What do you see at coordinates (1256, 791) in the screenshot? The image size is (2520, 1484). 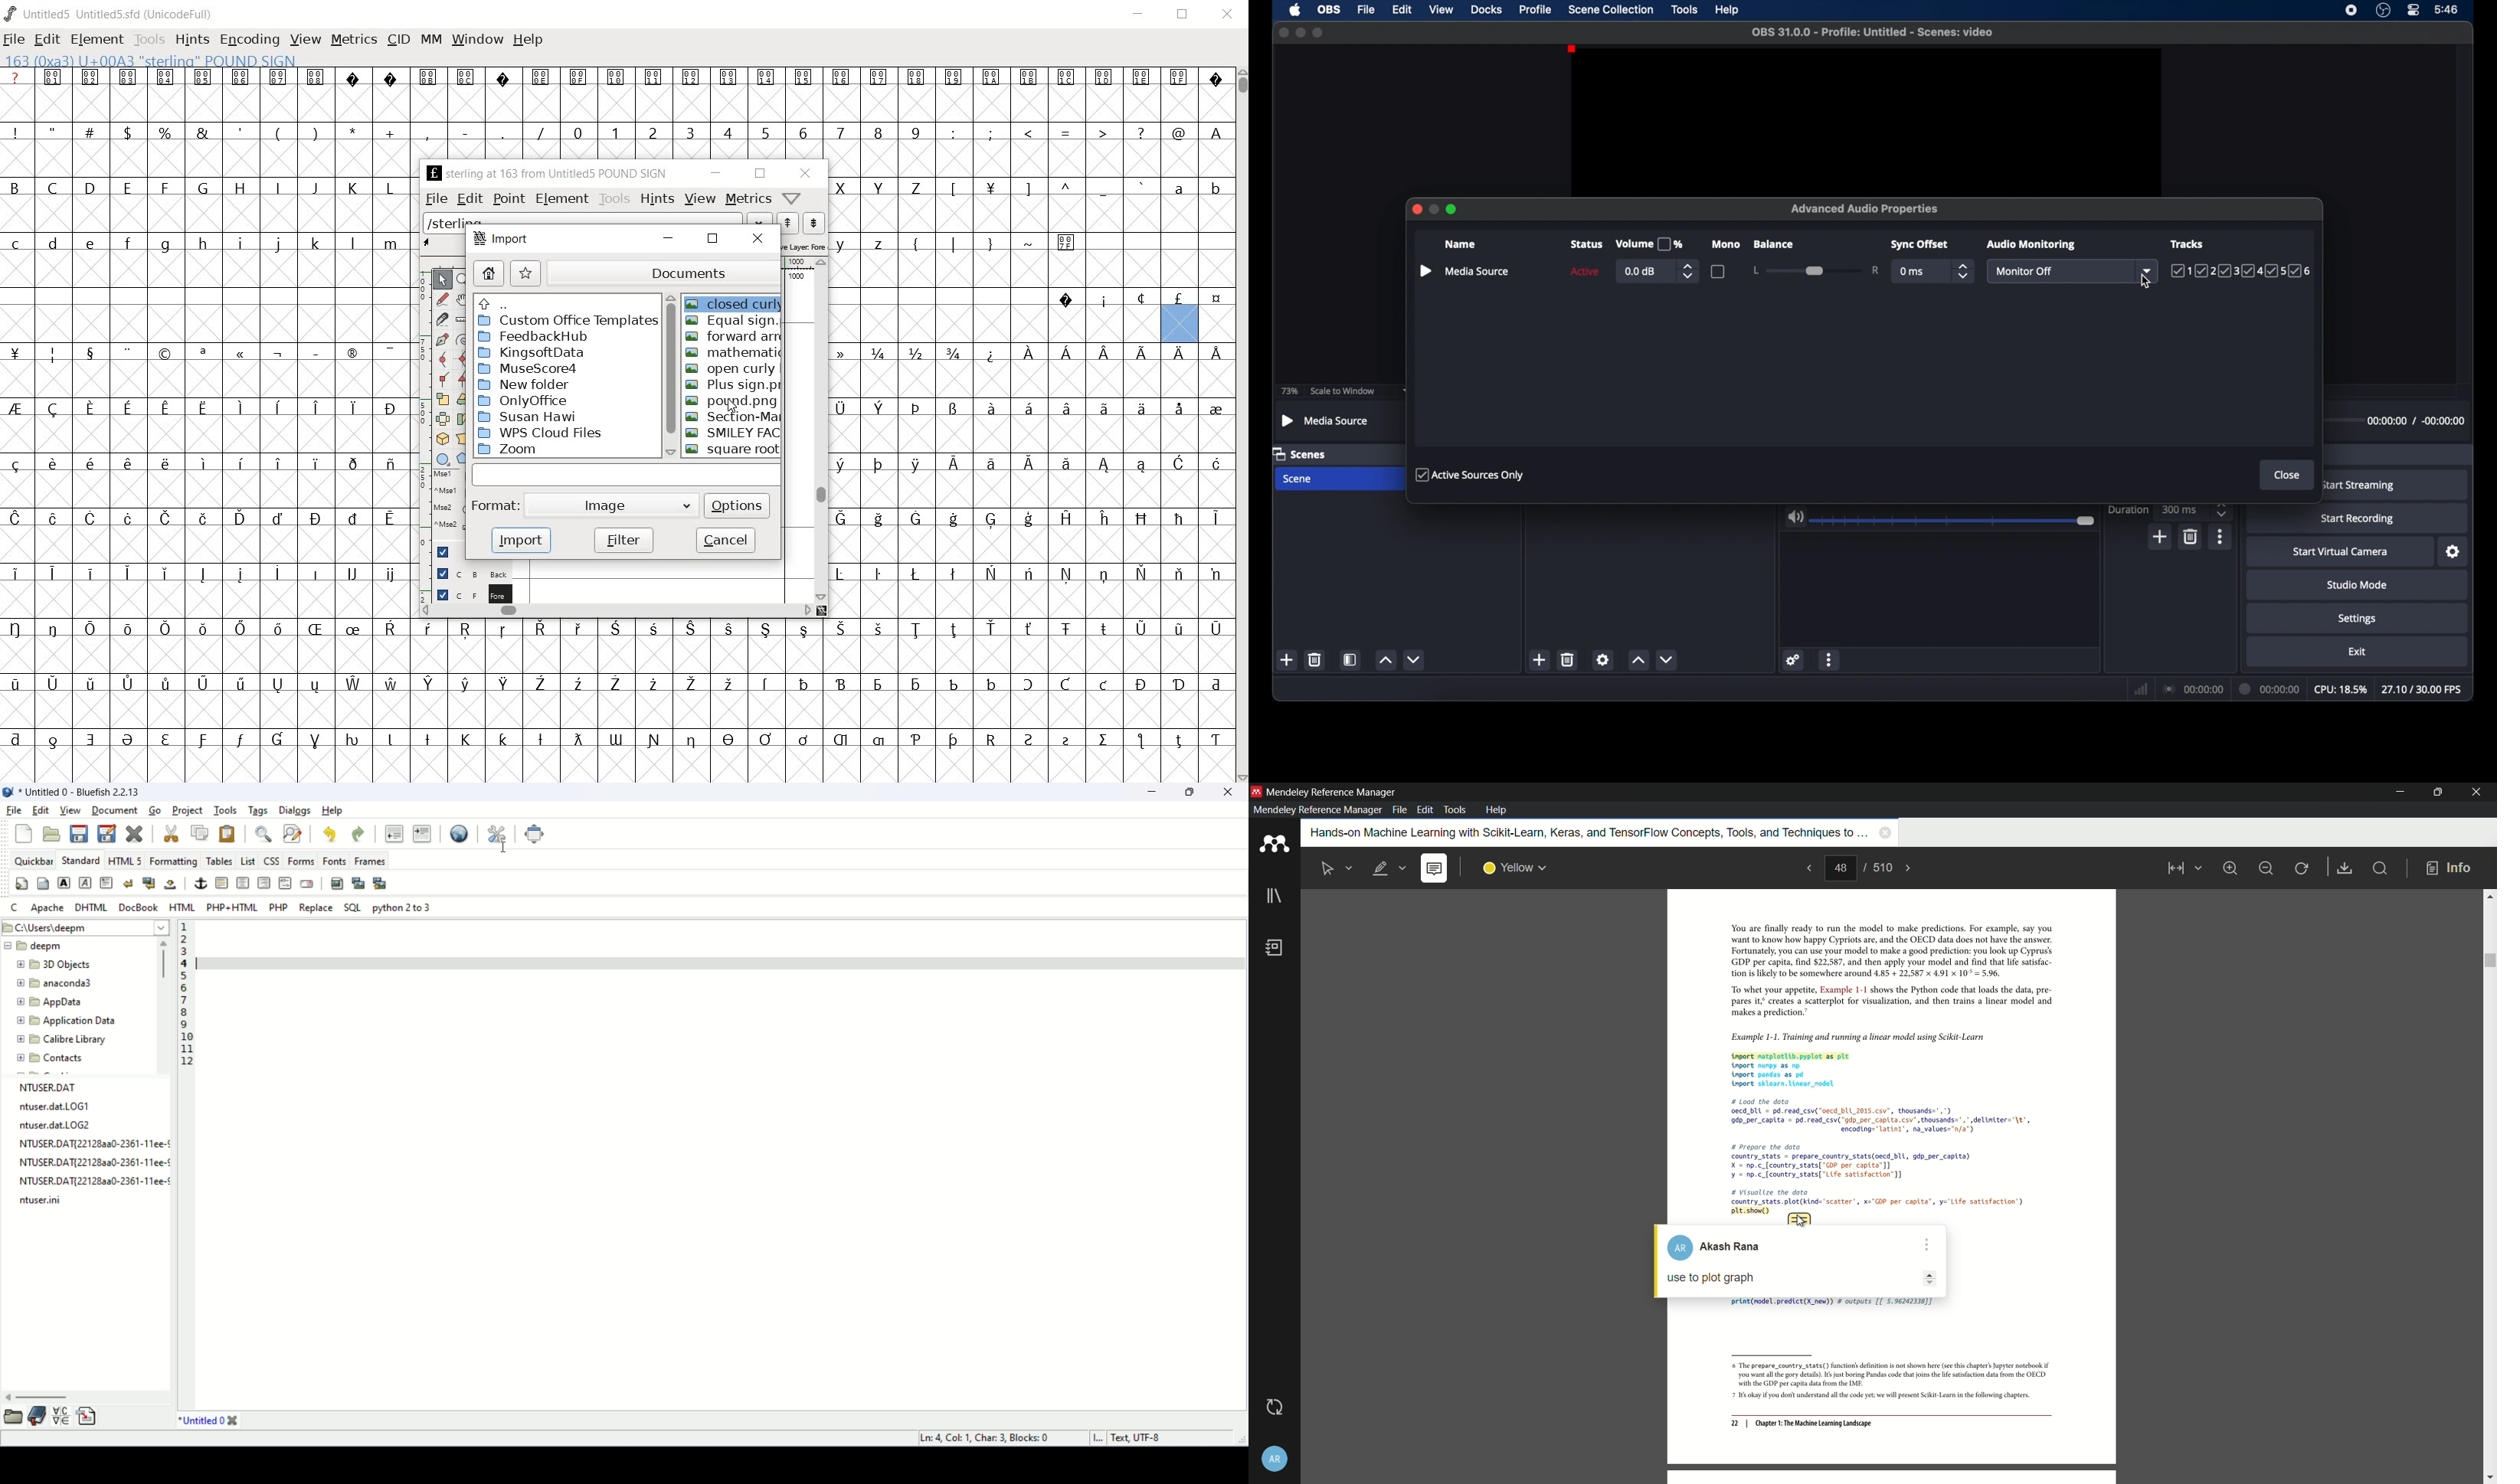 I see `app icon` at bounding box center [1256, 791].